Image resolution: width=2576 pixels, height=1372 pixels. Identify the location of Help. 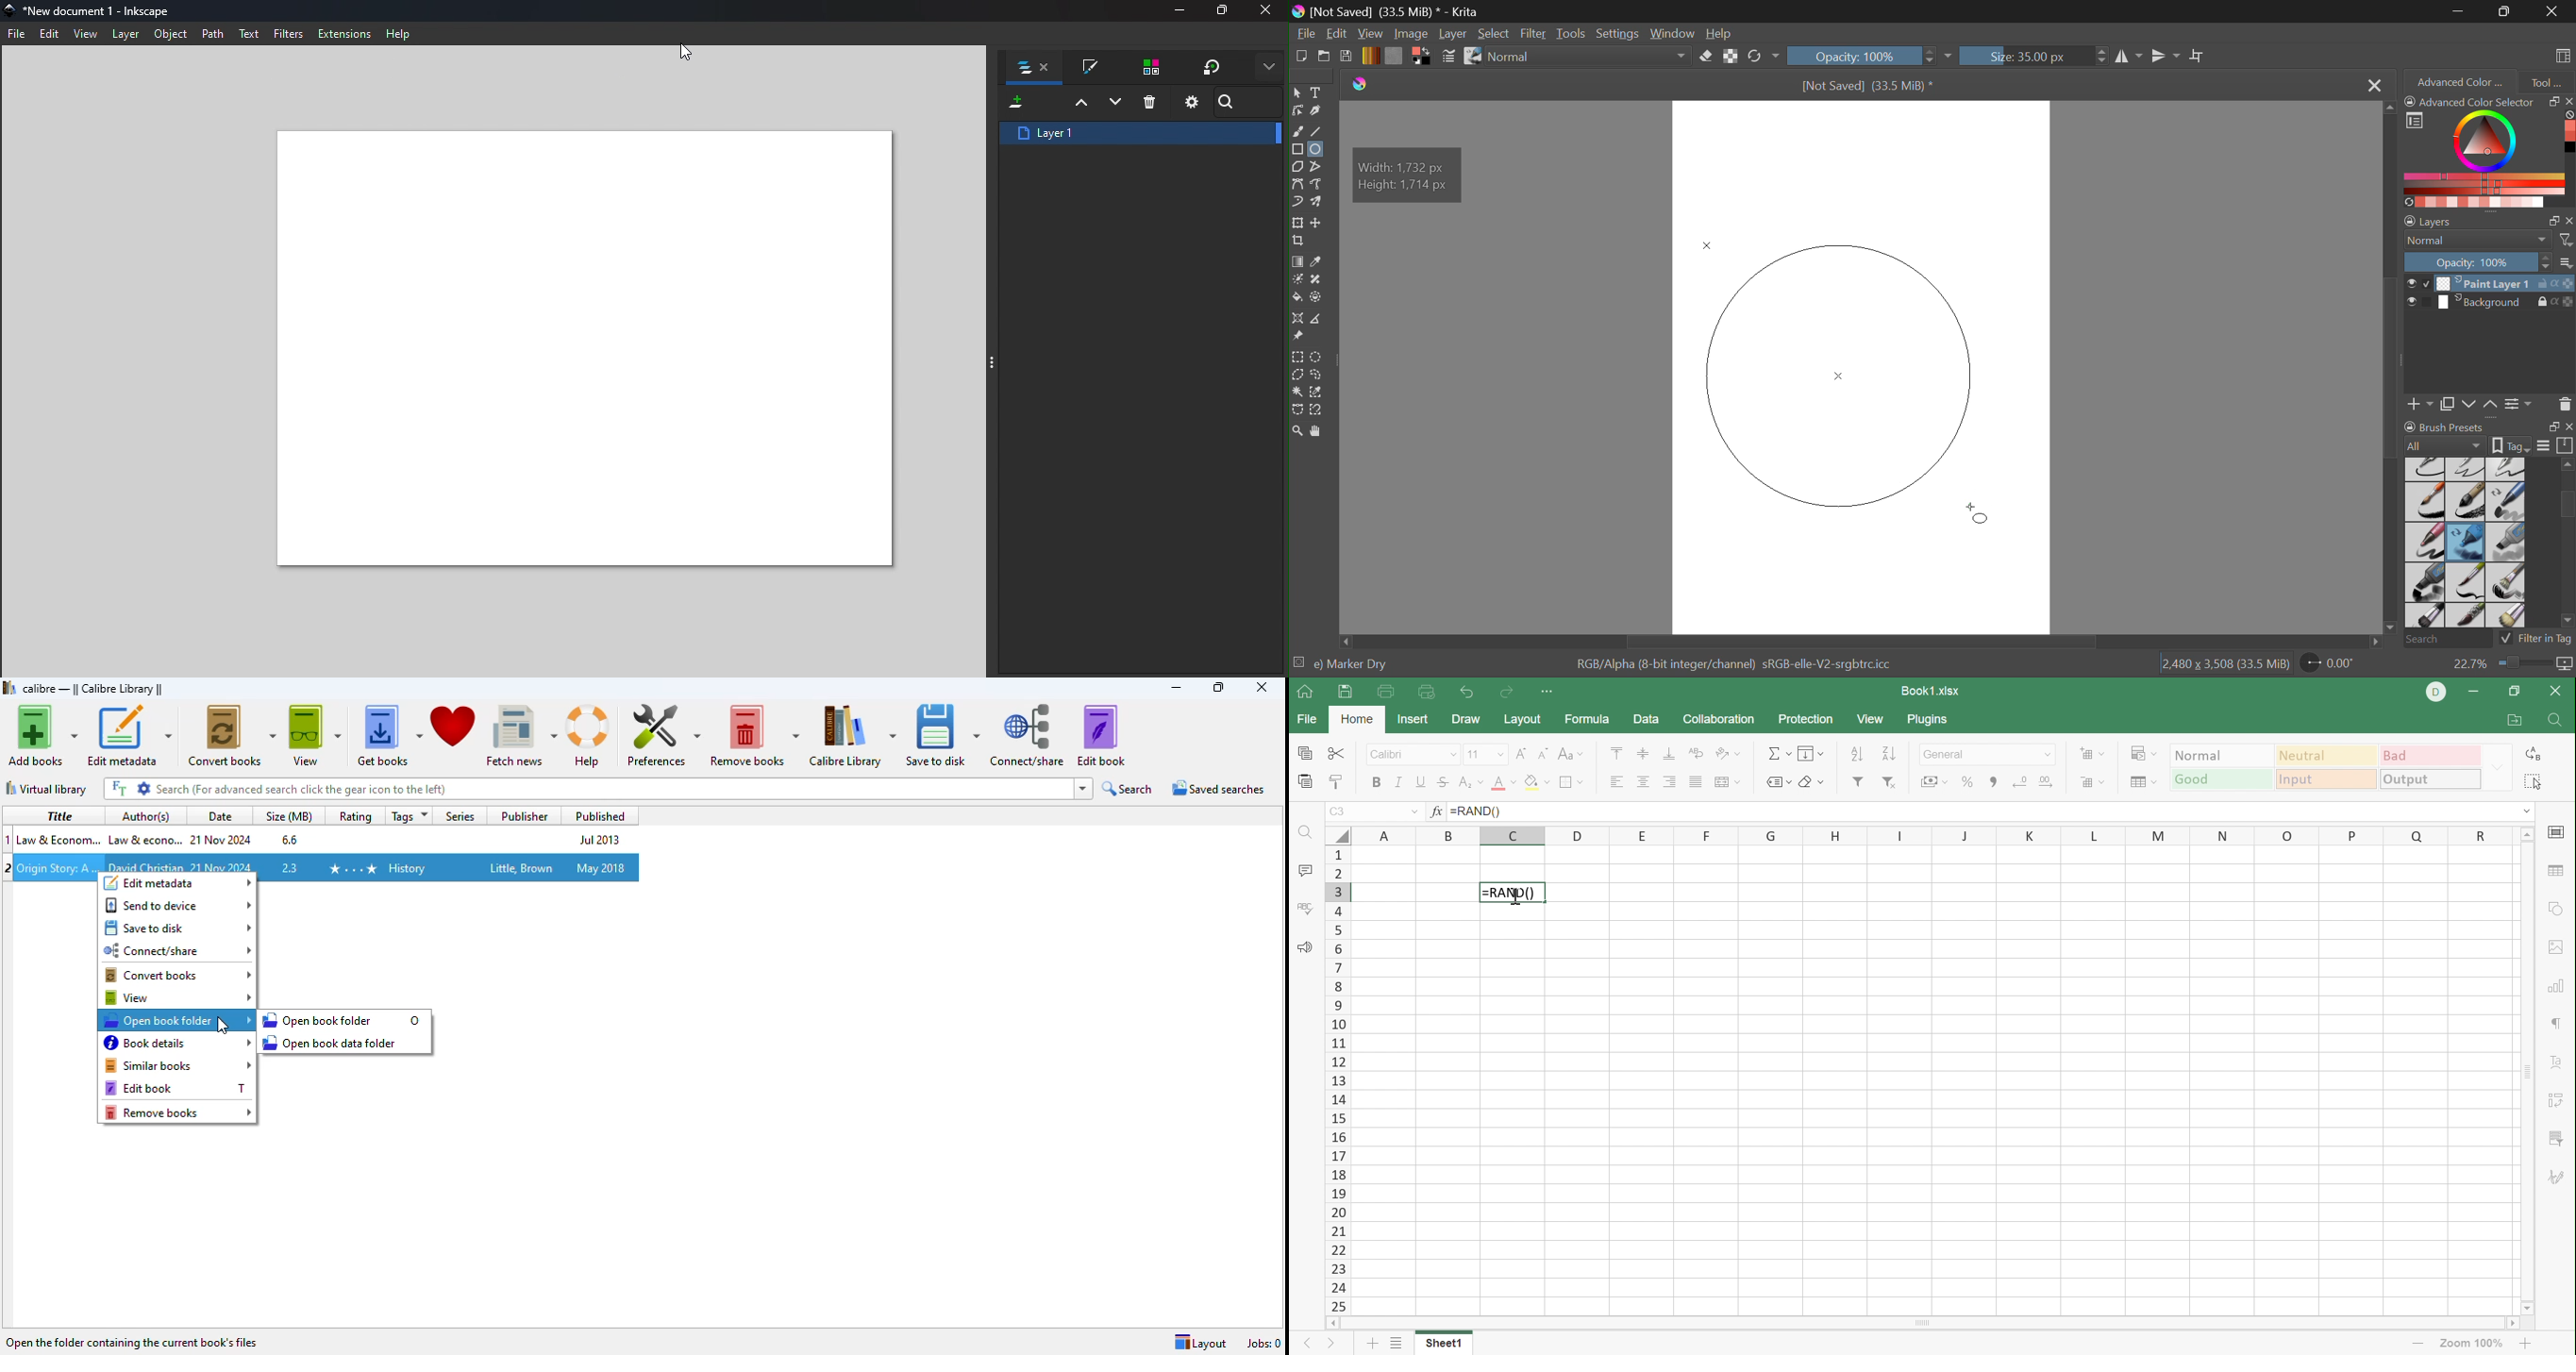
(402, 32).